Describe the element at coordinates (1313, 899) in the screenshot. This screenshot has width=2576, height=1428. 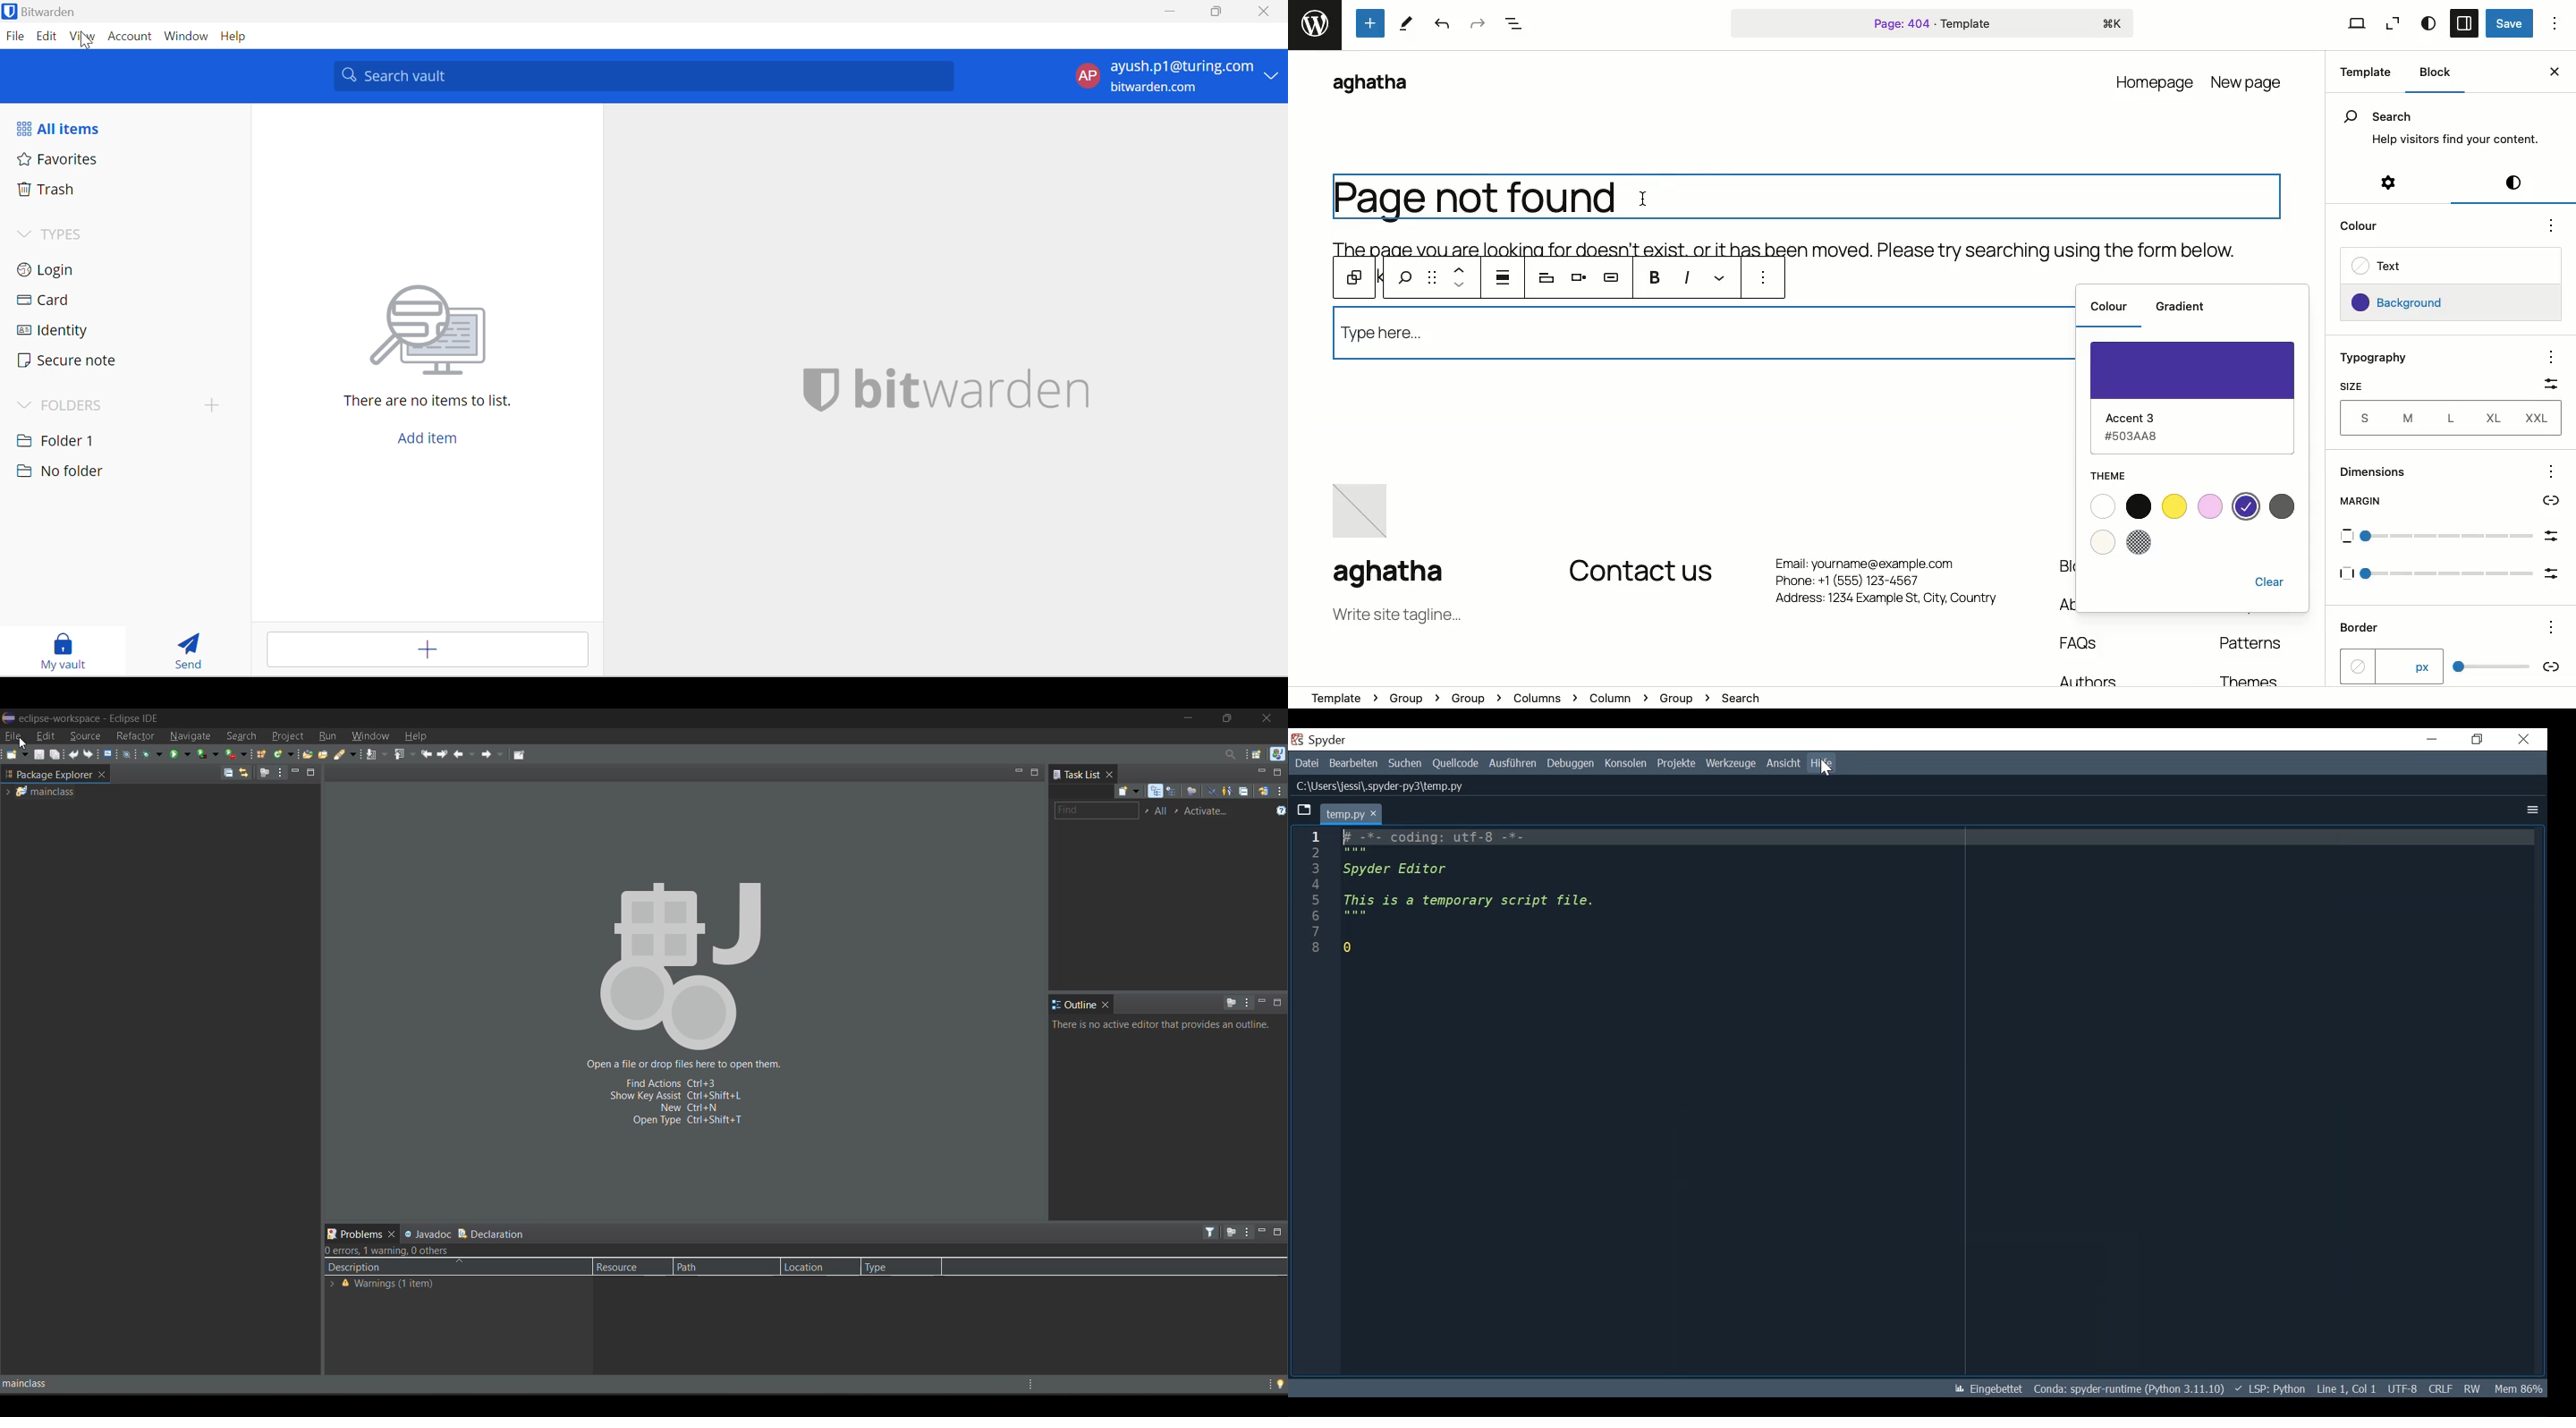
I see `line numbers` at that location.